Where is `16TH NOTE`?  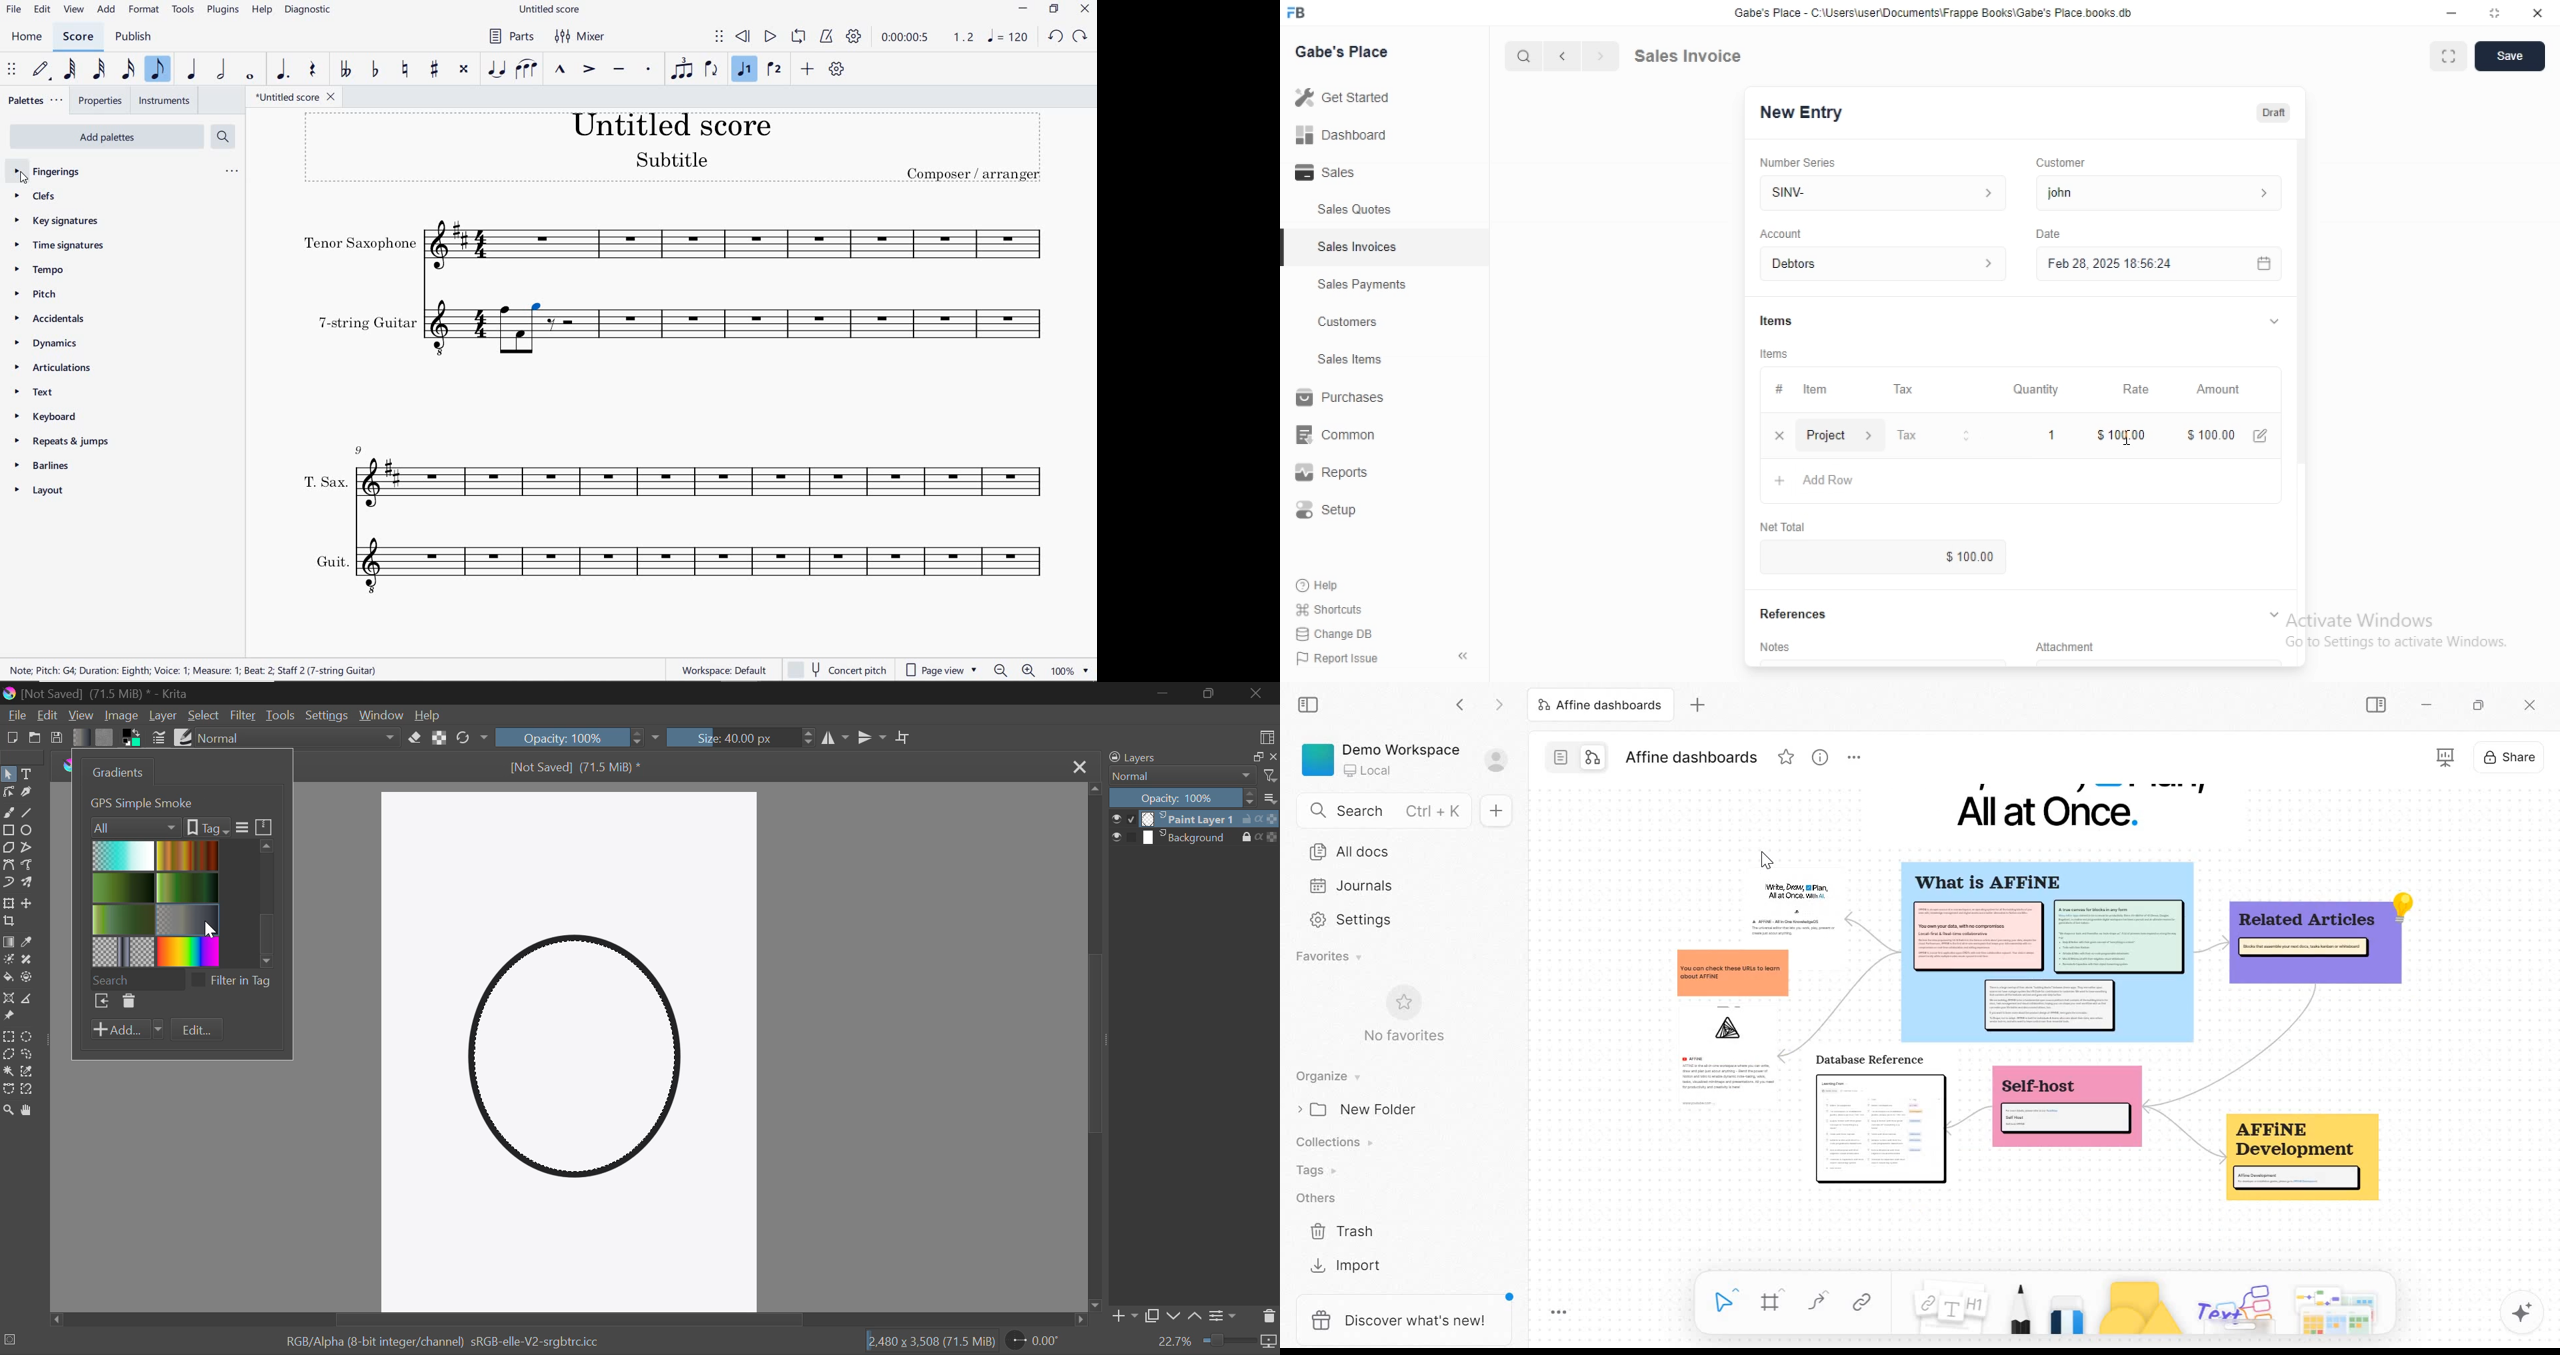
16TH NOTE is located at coordinates (128, 69).